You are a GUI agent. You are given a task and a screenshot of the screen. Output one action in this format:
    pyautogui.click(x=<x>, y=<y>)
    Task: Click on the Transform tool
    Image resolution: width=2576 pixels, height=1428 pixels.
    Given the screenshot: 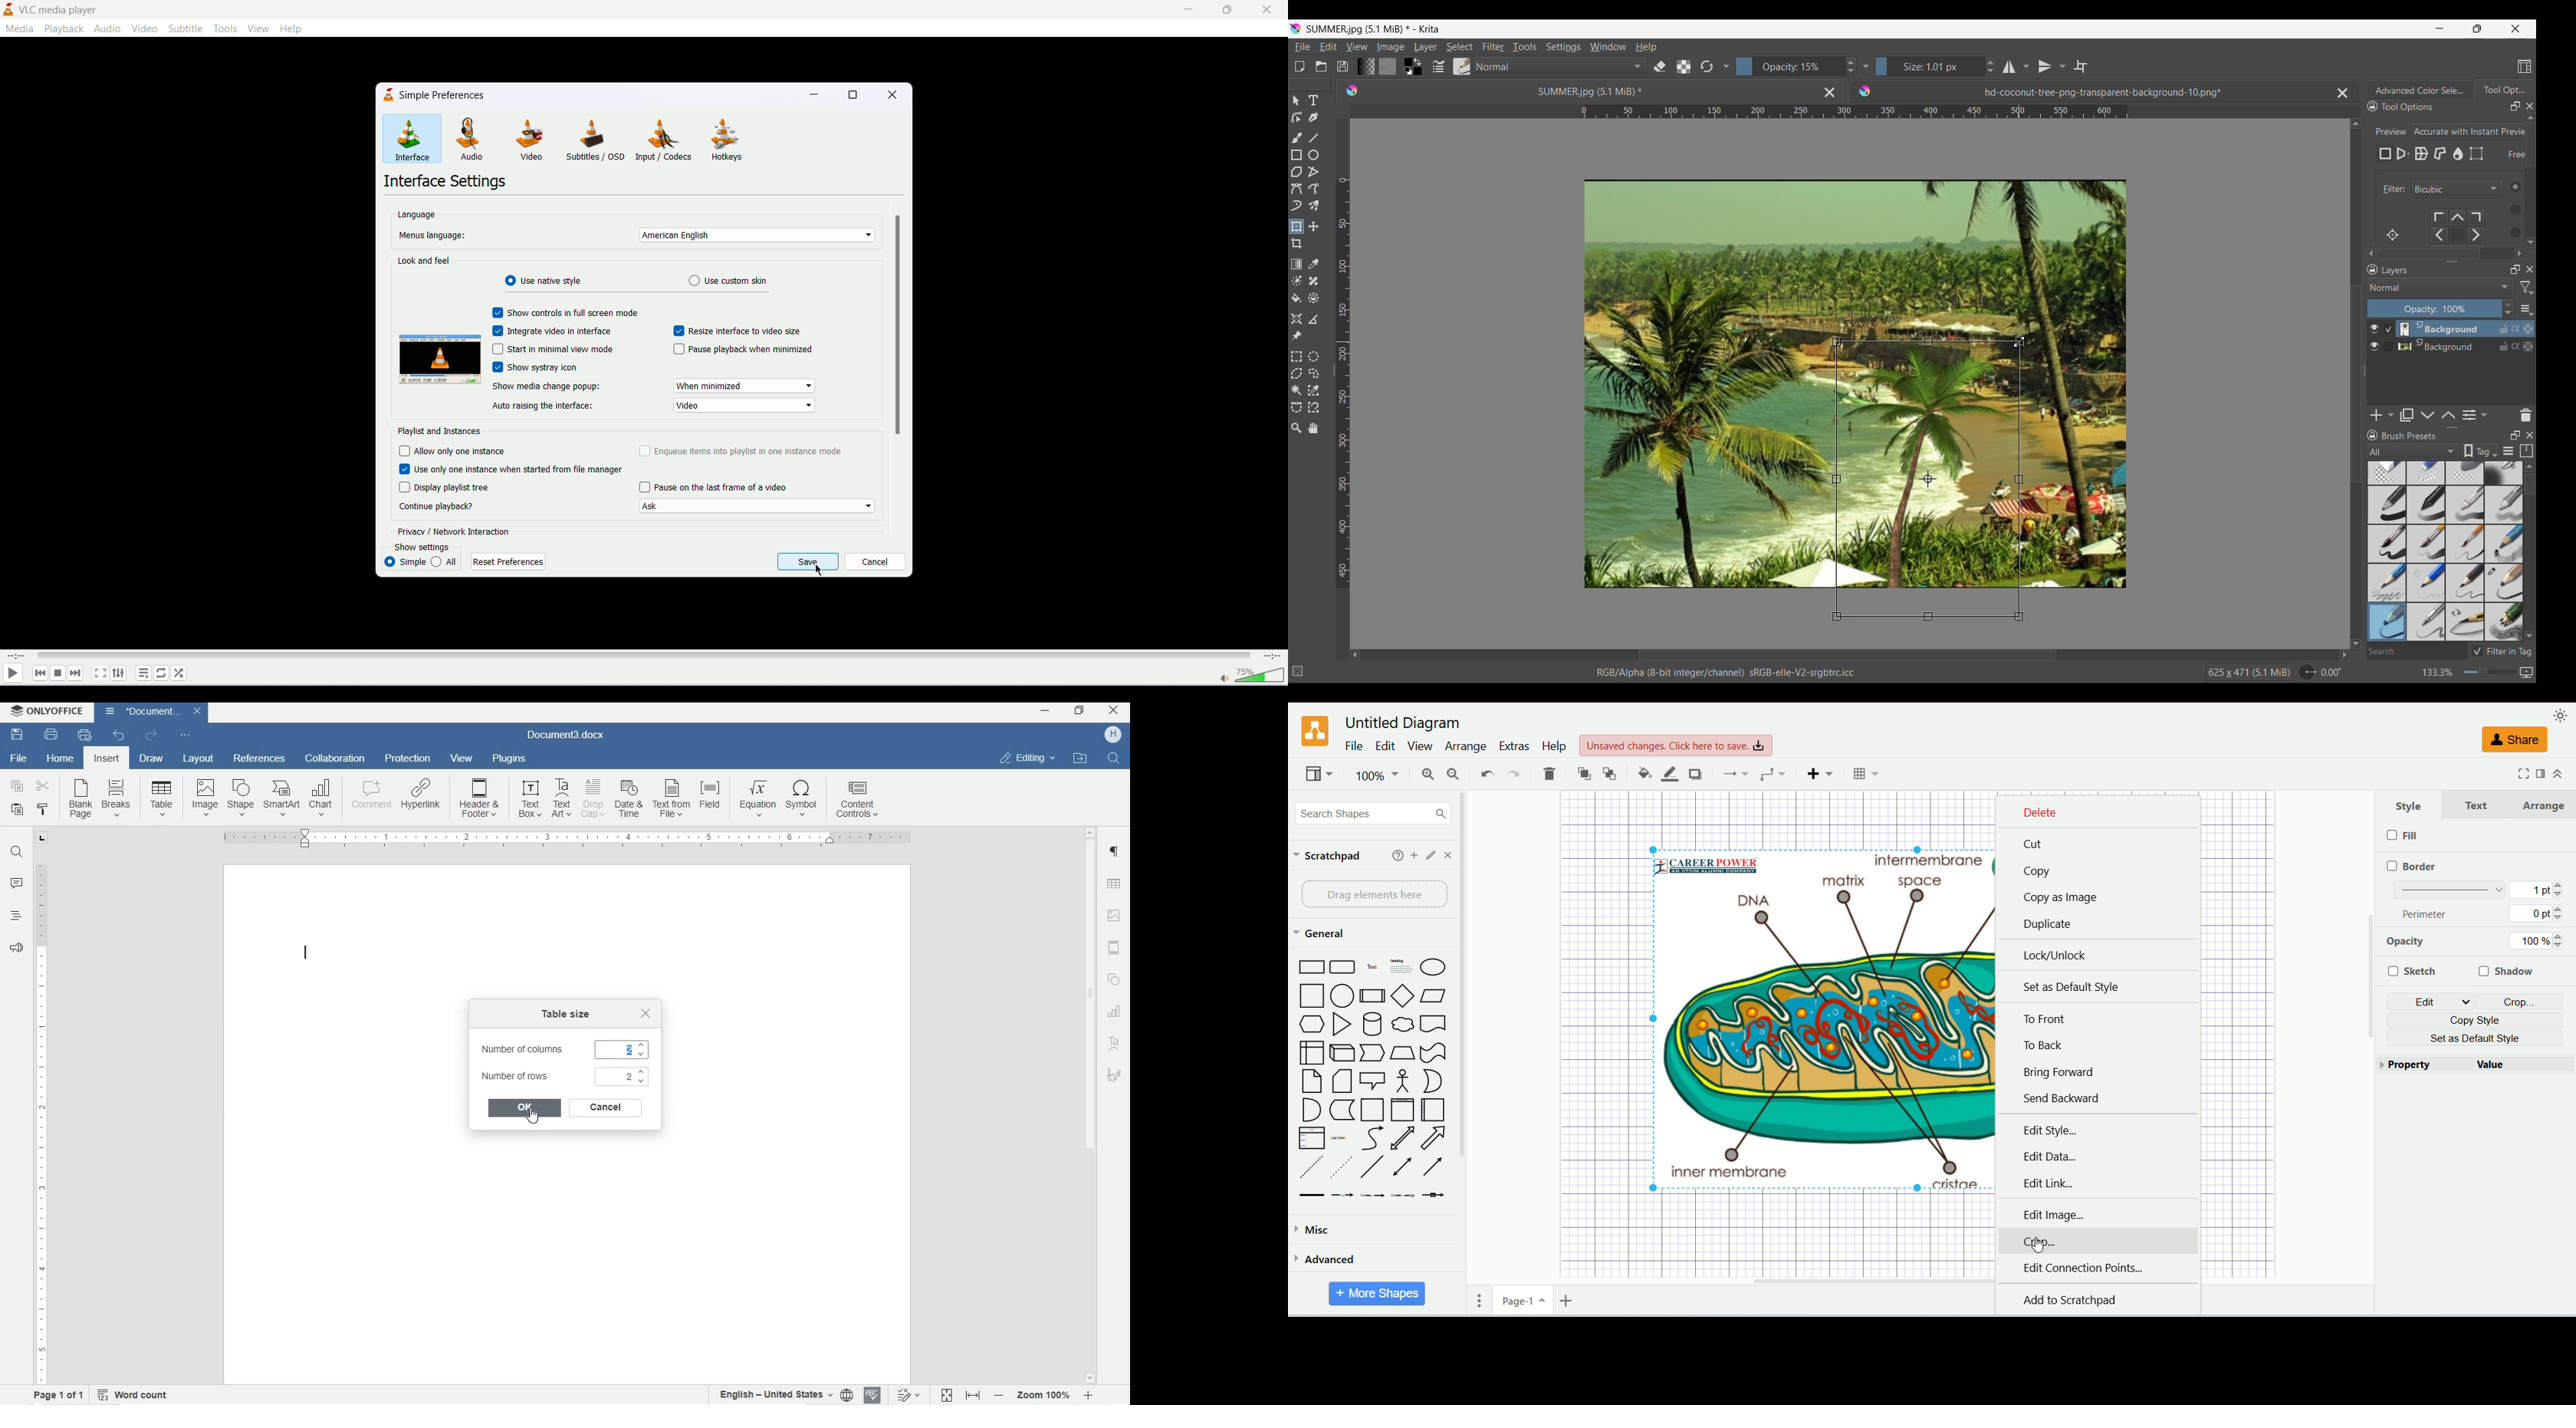 What is the action you would take?
    pyautogui.click(x=1296, y=226)
    